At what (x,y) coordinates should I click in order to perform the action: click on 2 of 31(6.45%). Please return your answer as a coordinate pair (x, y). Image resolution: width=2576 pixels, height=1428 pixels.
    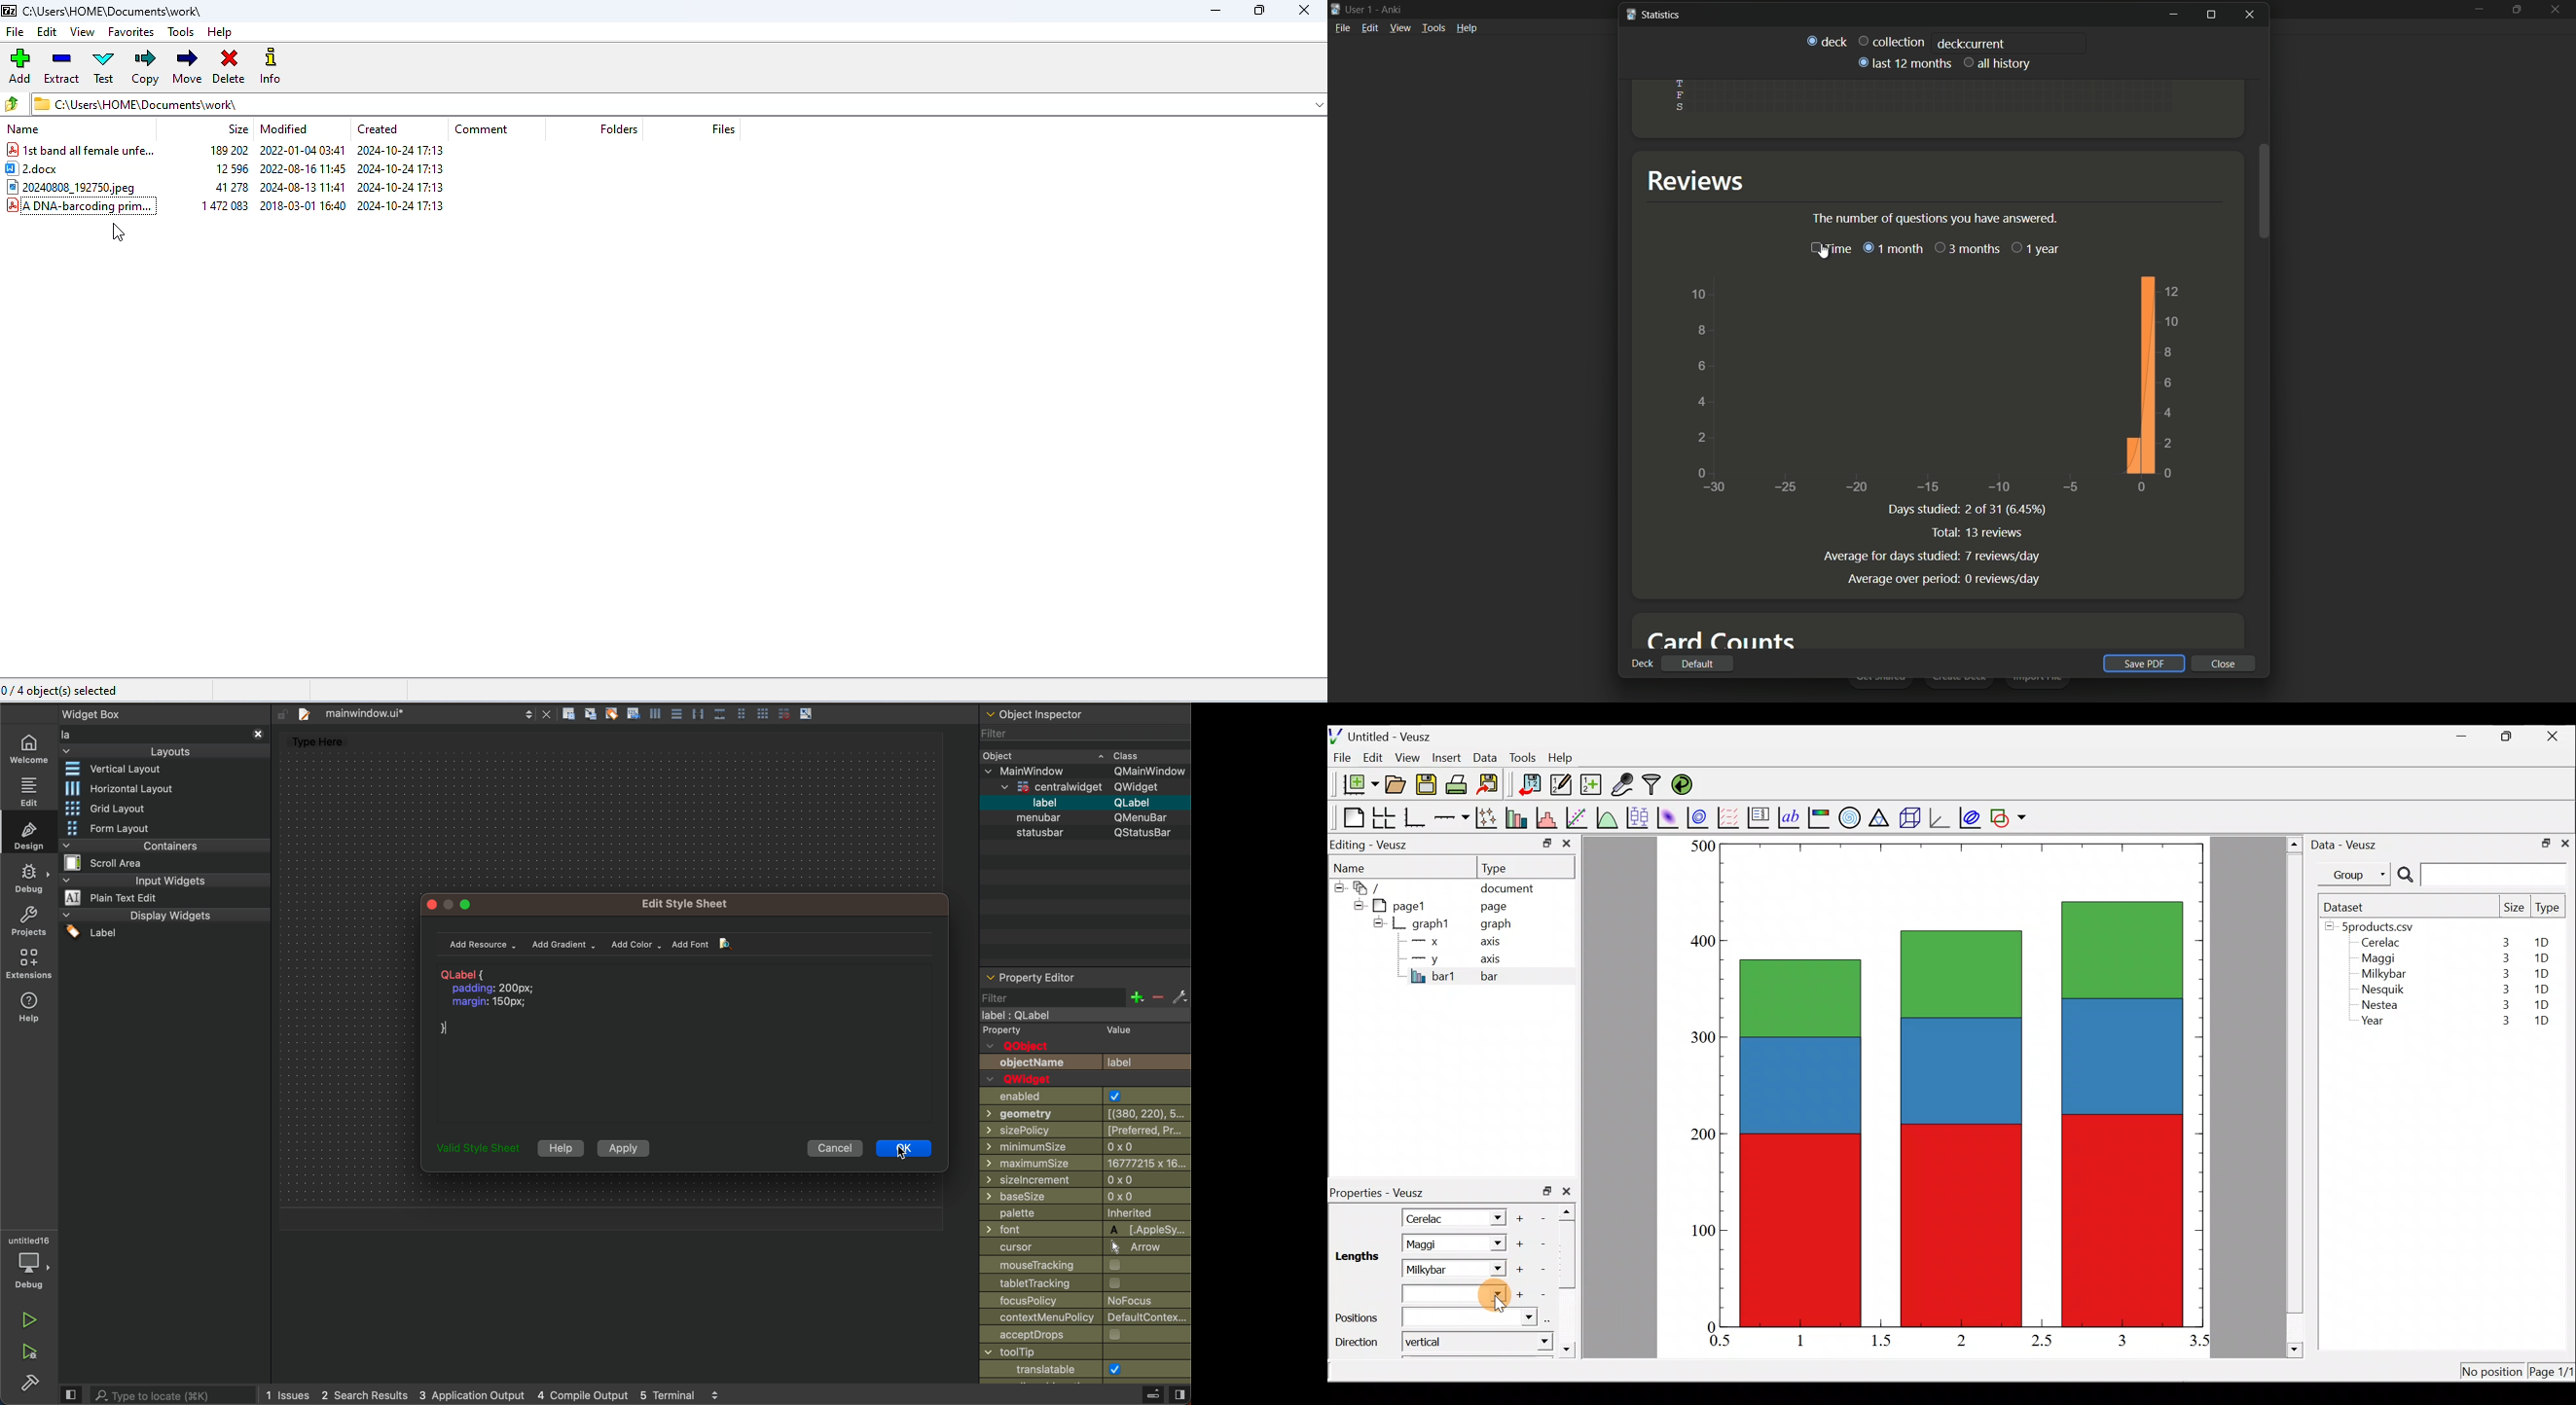
    Looking at the image, I should click on (2005, 509).